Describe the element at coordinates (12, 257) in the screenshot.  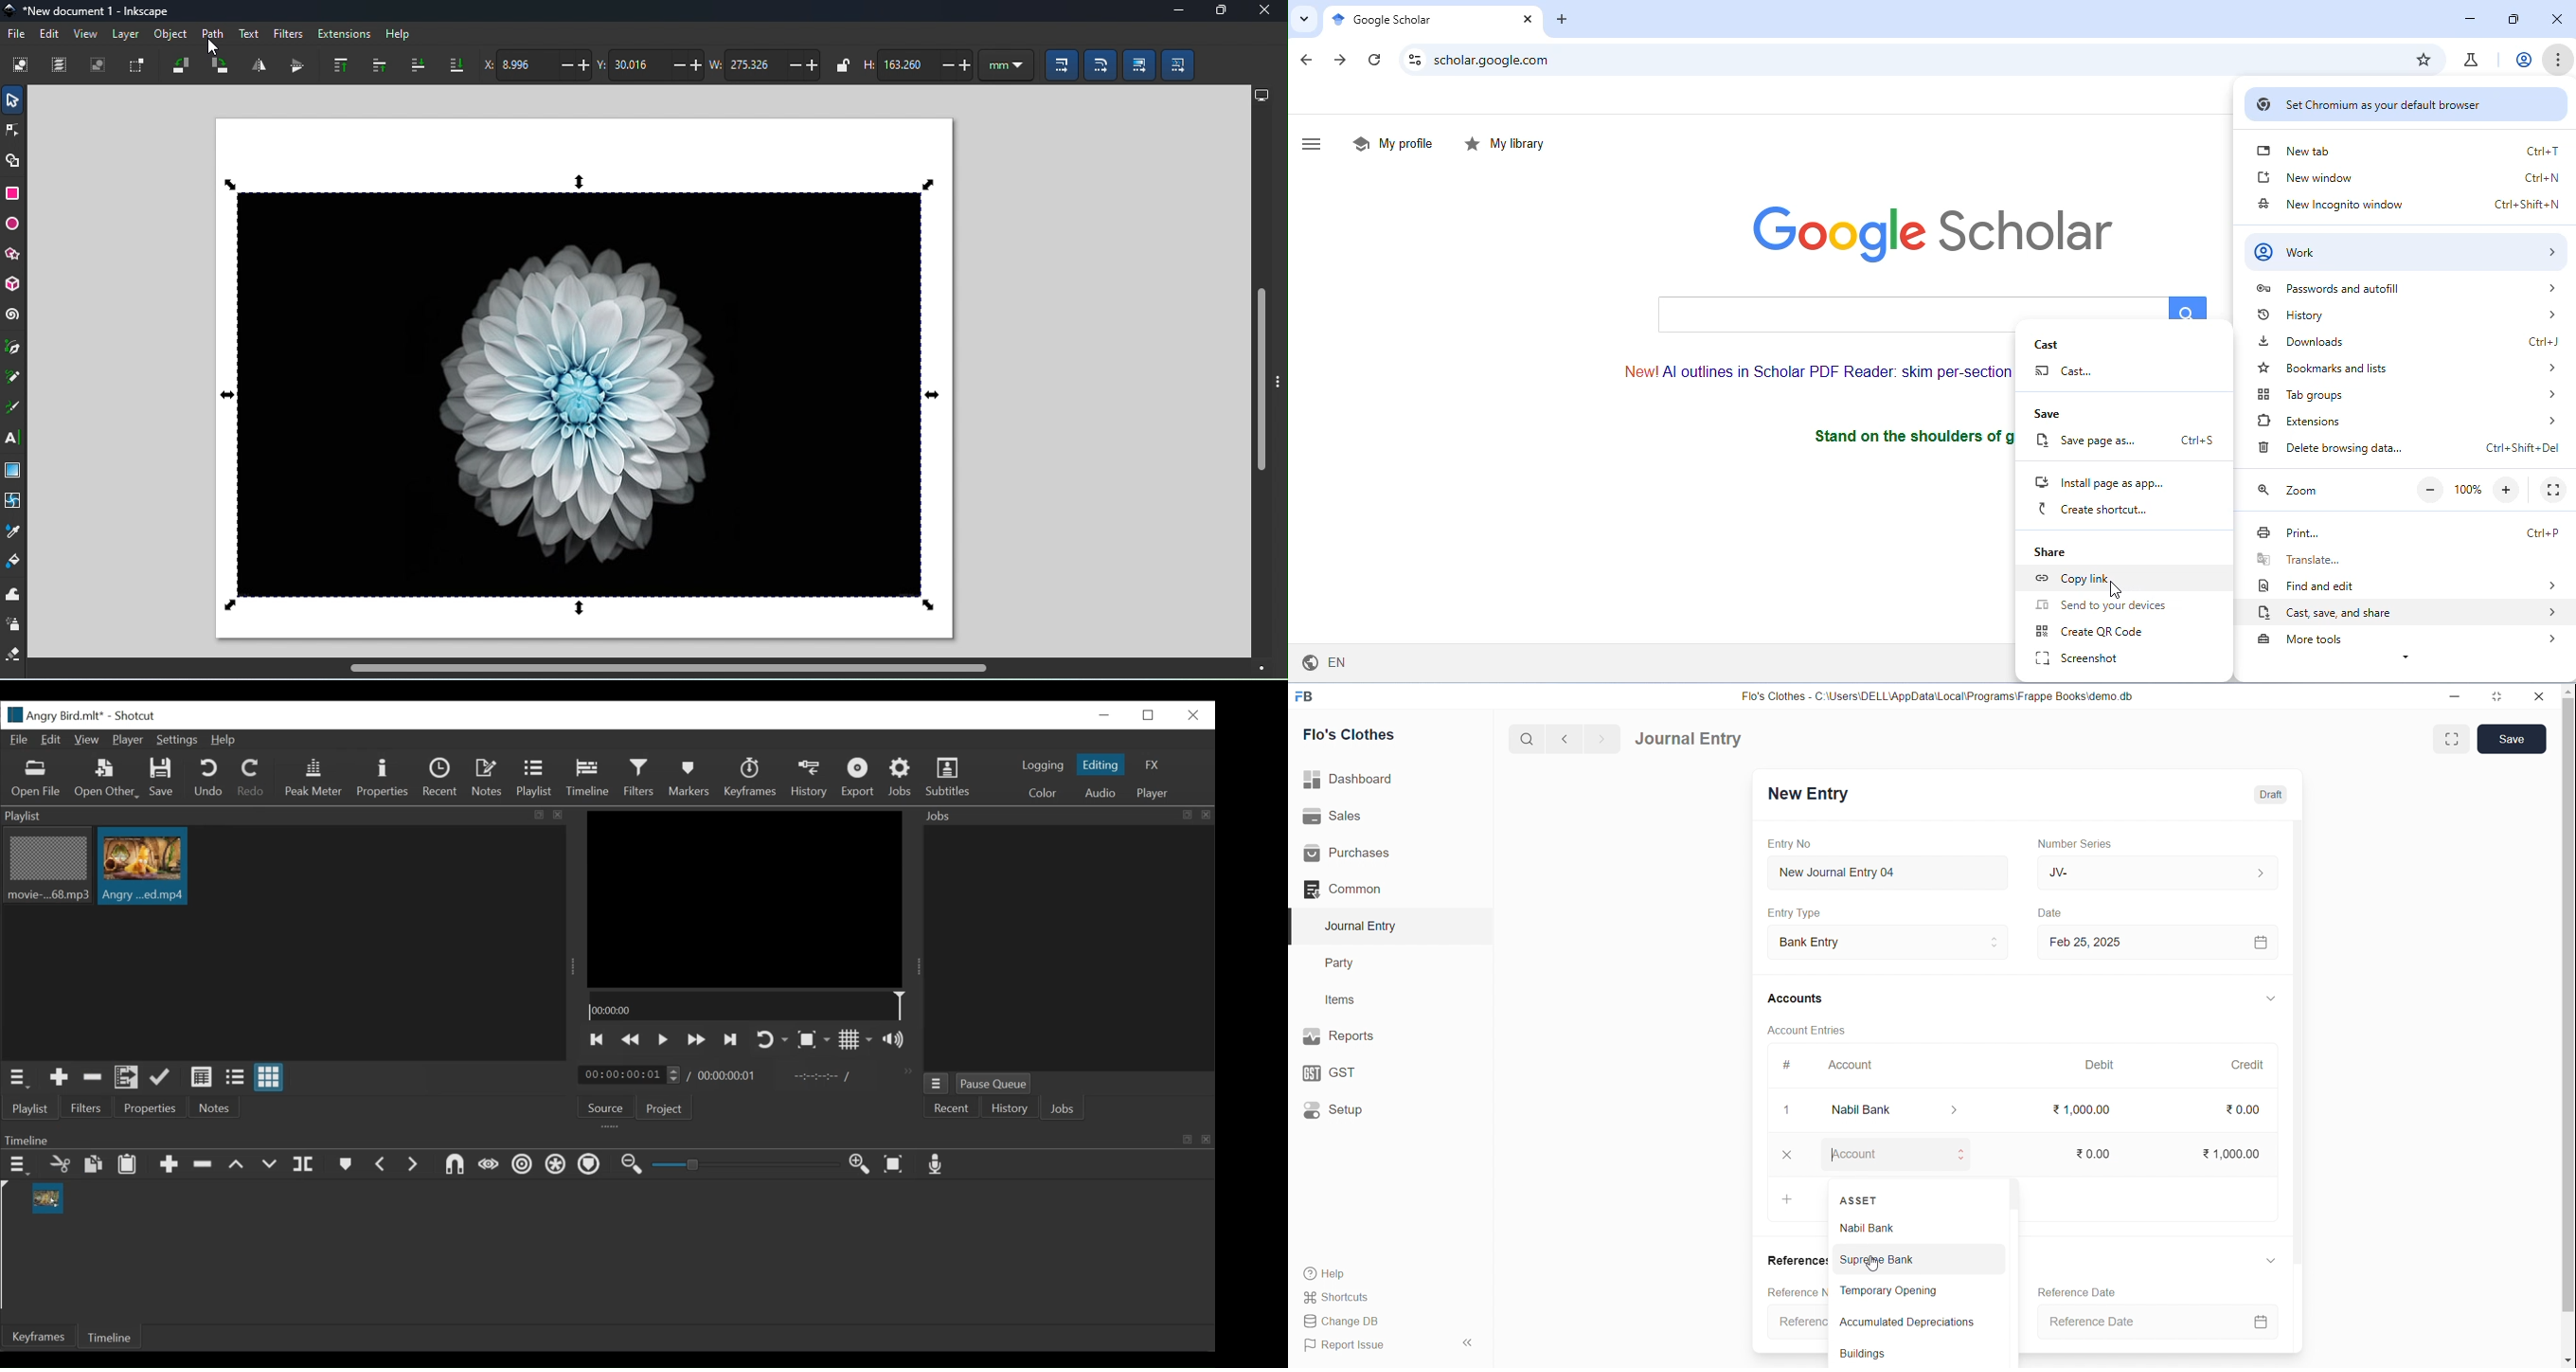
I see `star/polygon tool` at that location.